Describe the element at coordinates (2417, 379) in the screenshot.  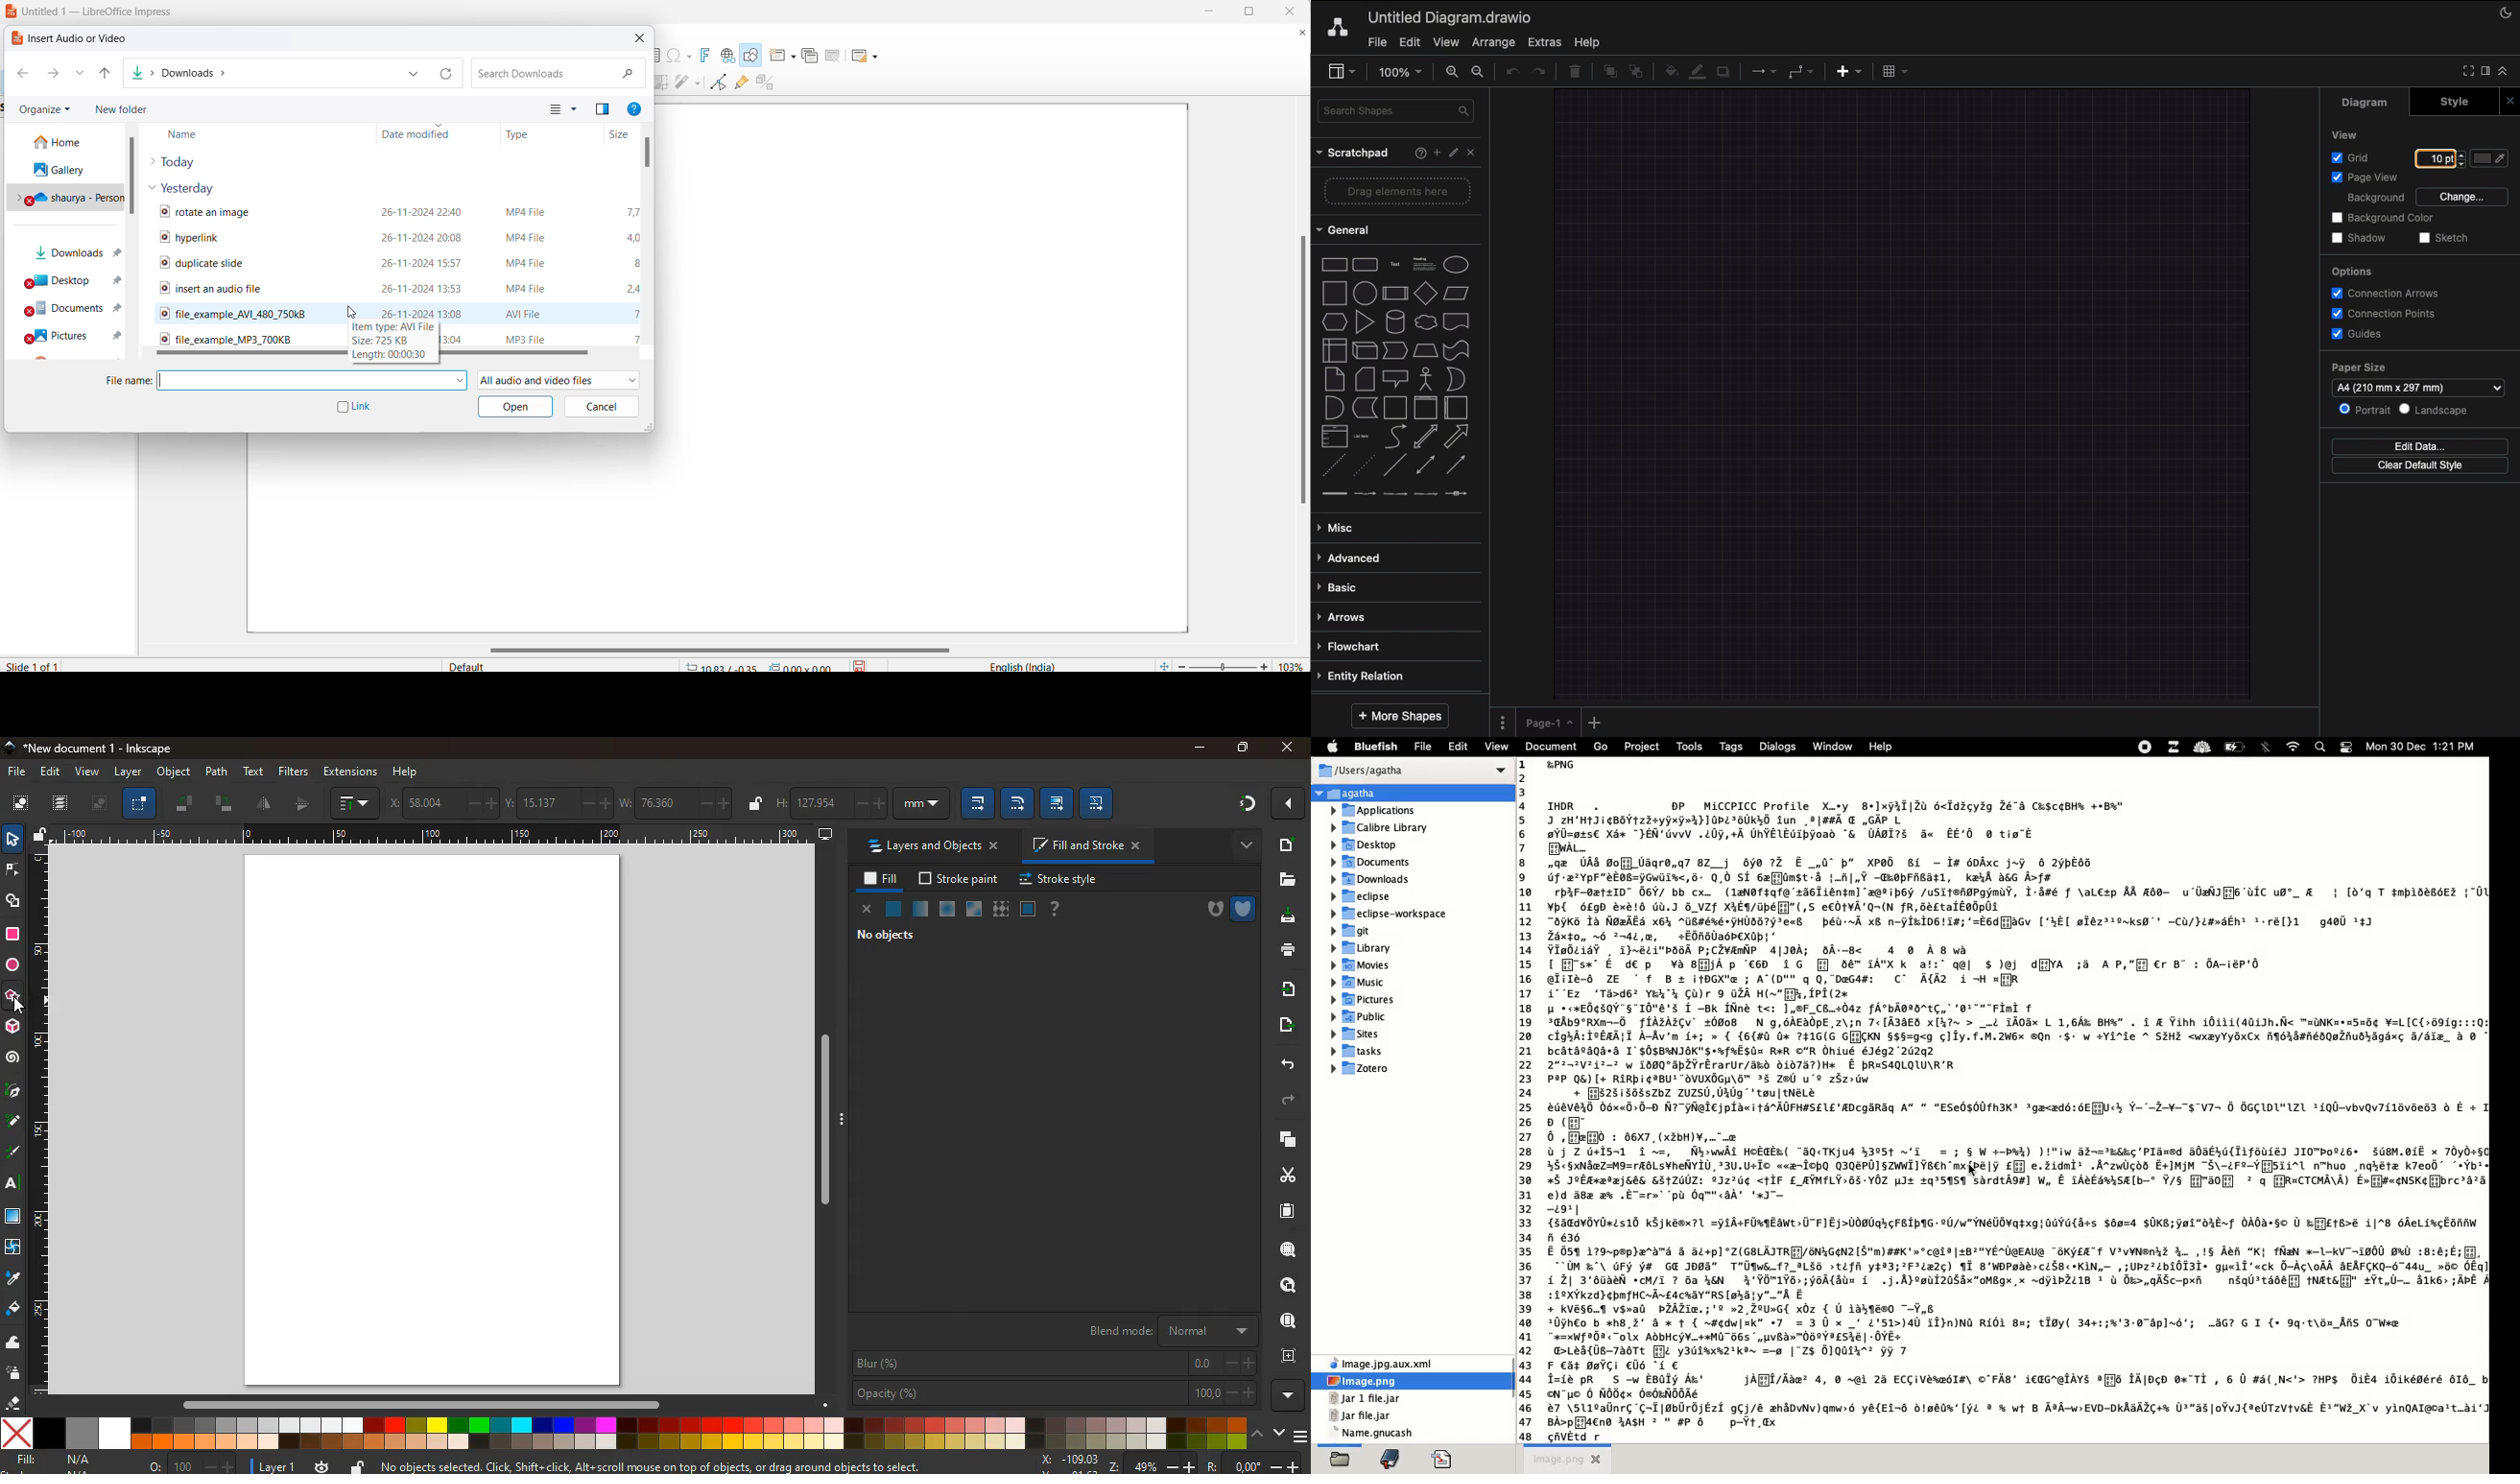
I see `Paper size` at that location.